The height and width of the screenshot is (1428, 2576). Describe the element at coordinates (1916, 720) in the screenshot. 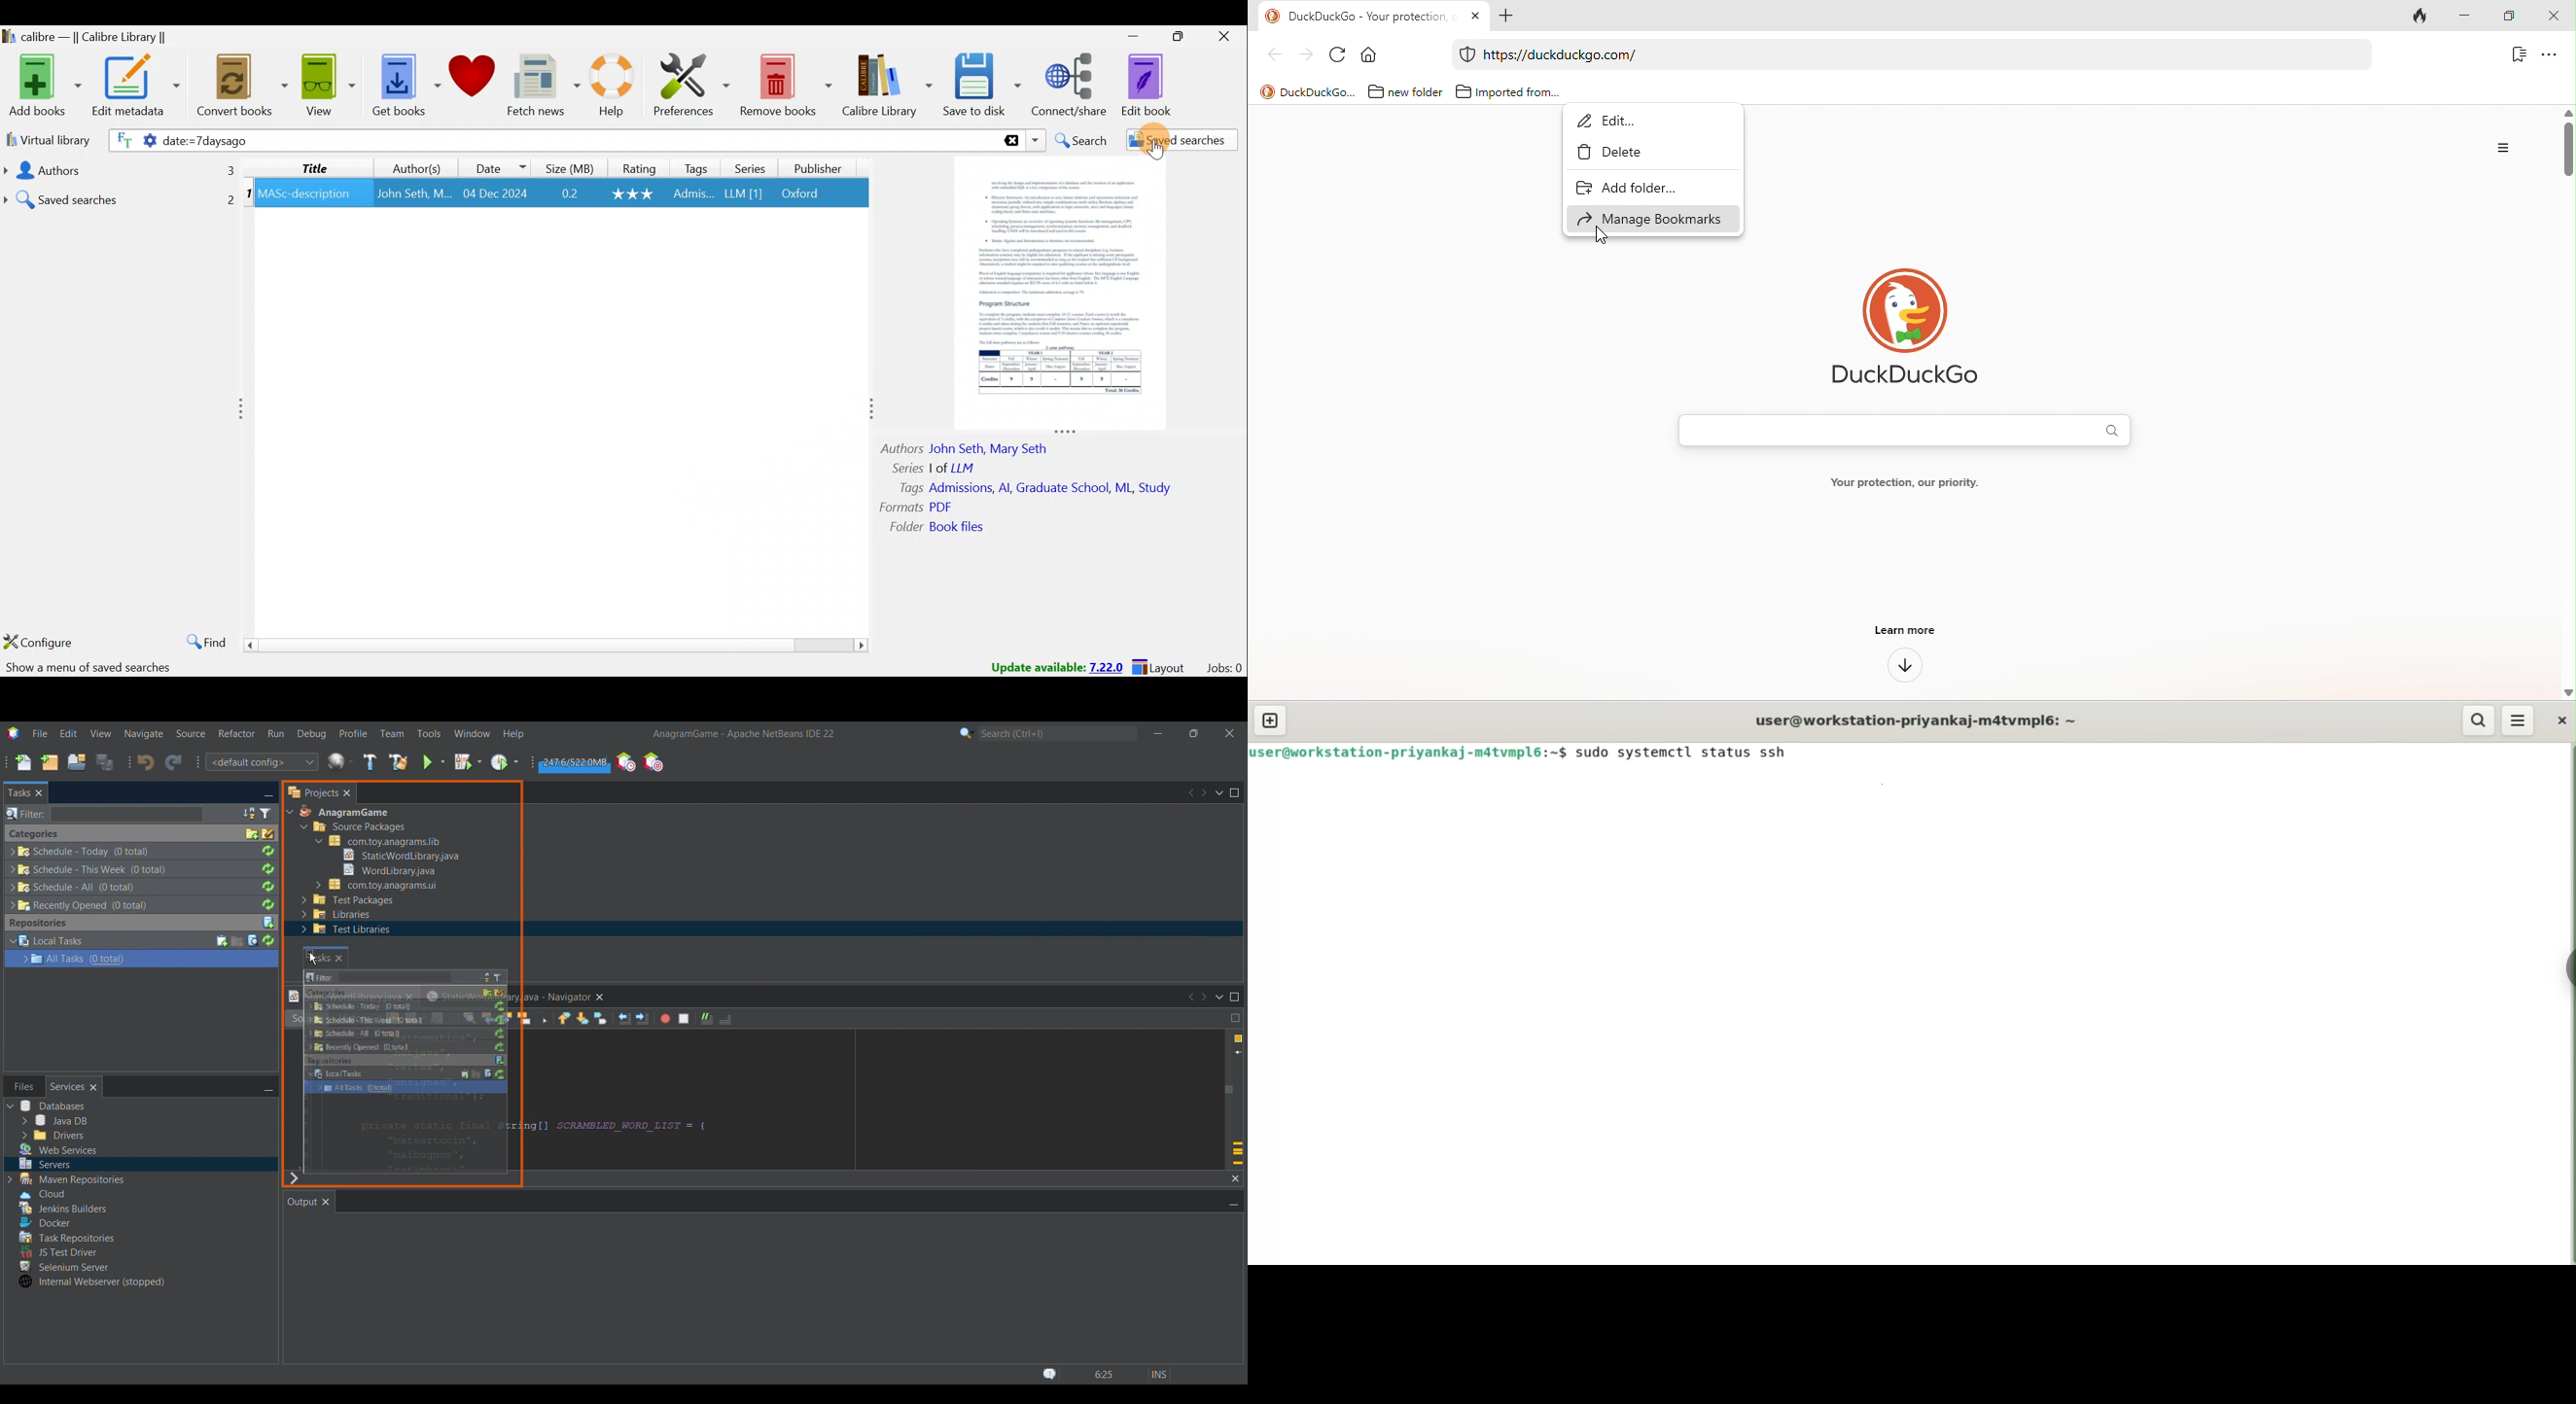

I see `user@workstation-priyankaj-m4tvmpl6:~` at that location.